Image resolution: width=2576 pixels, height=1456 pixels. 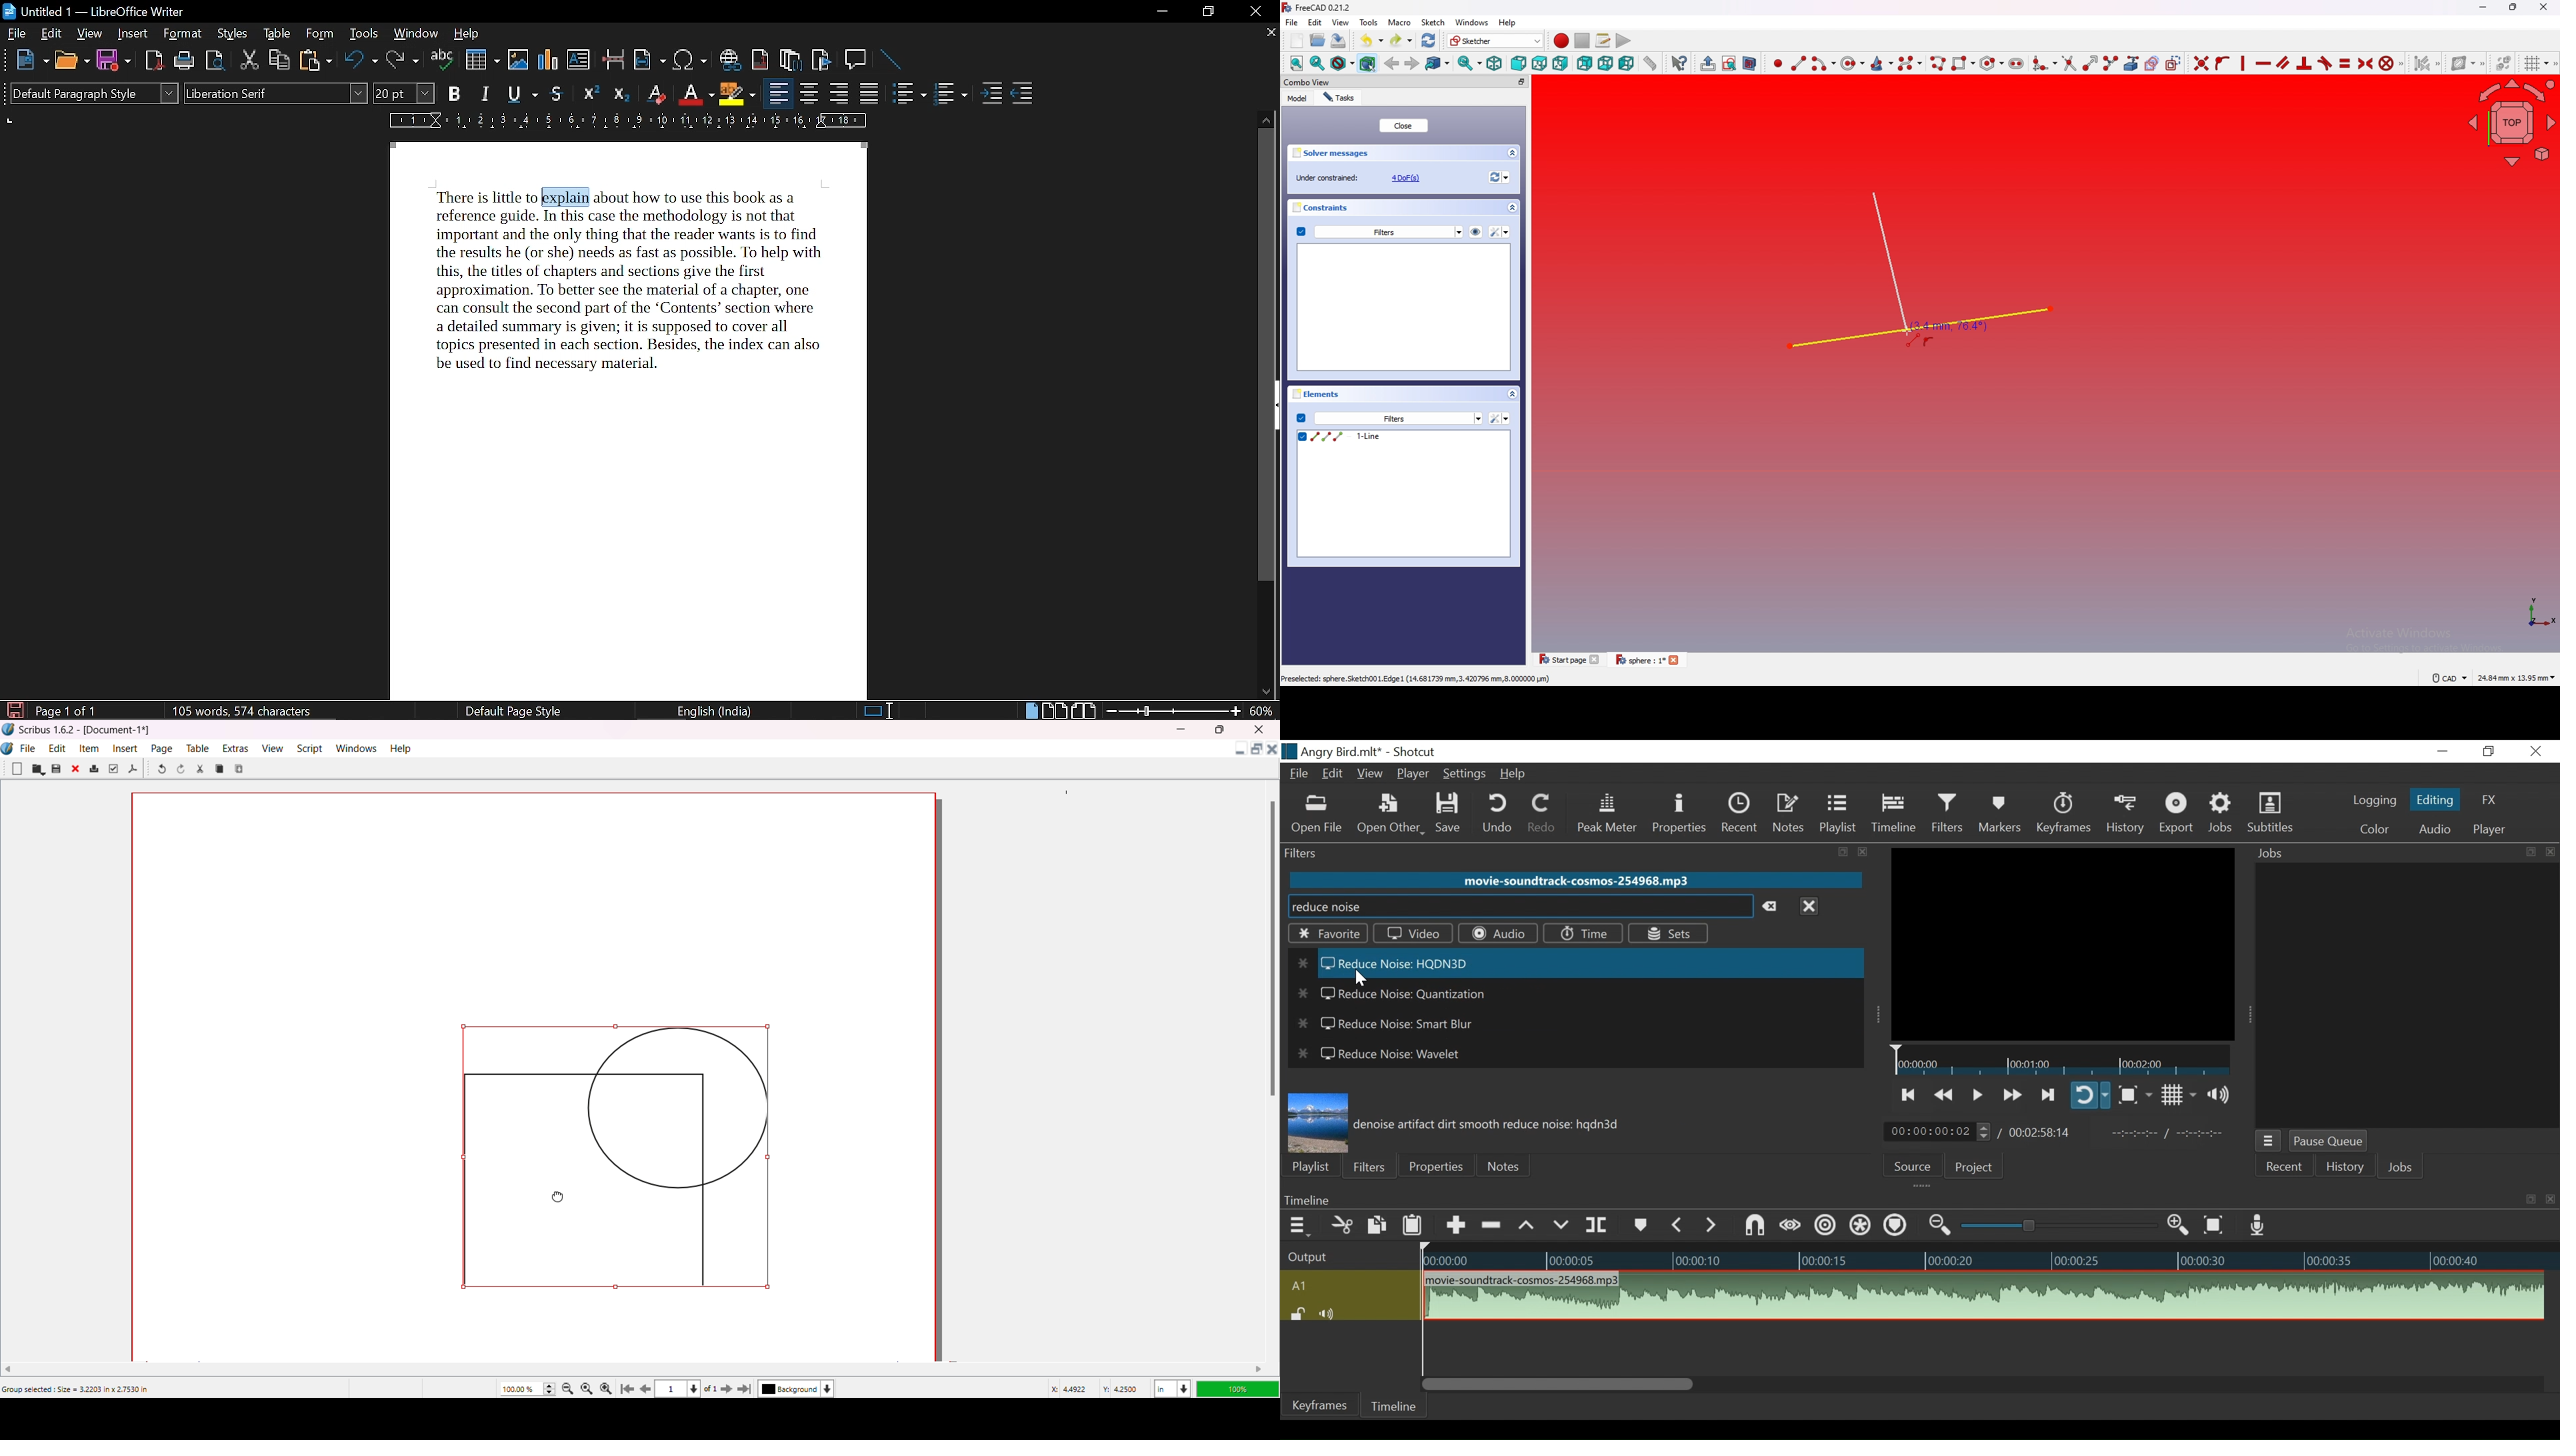 I want to click on Latitude/Longitude, so click(x=1097, y=1389).